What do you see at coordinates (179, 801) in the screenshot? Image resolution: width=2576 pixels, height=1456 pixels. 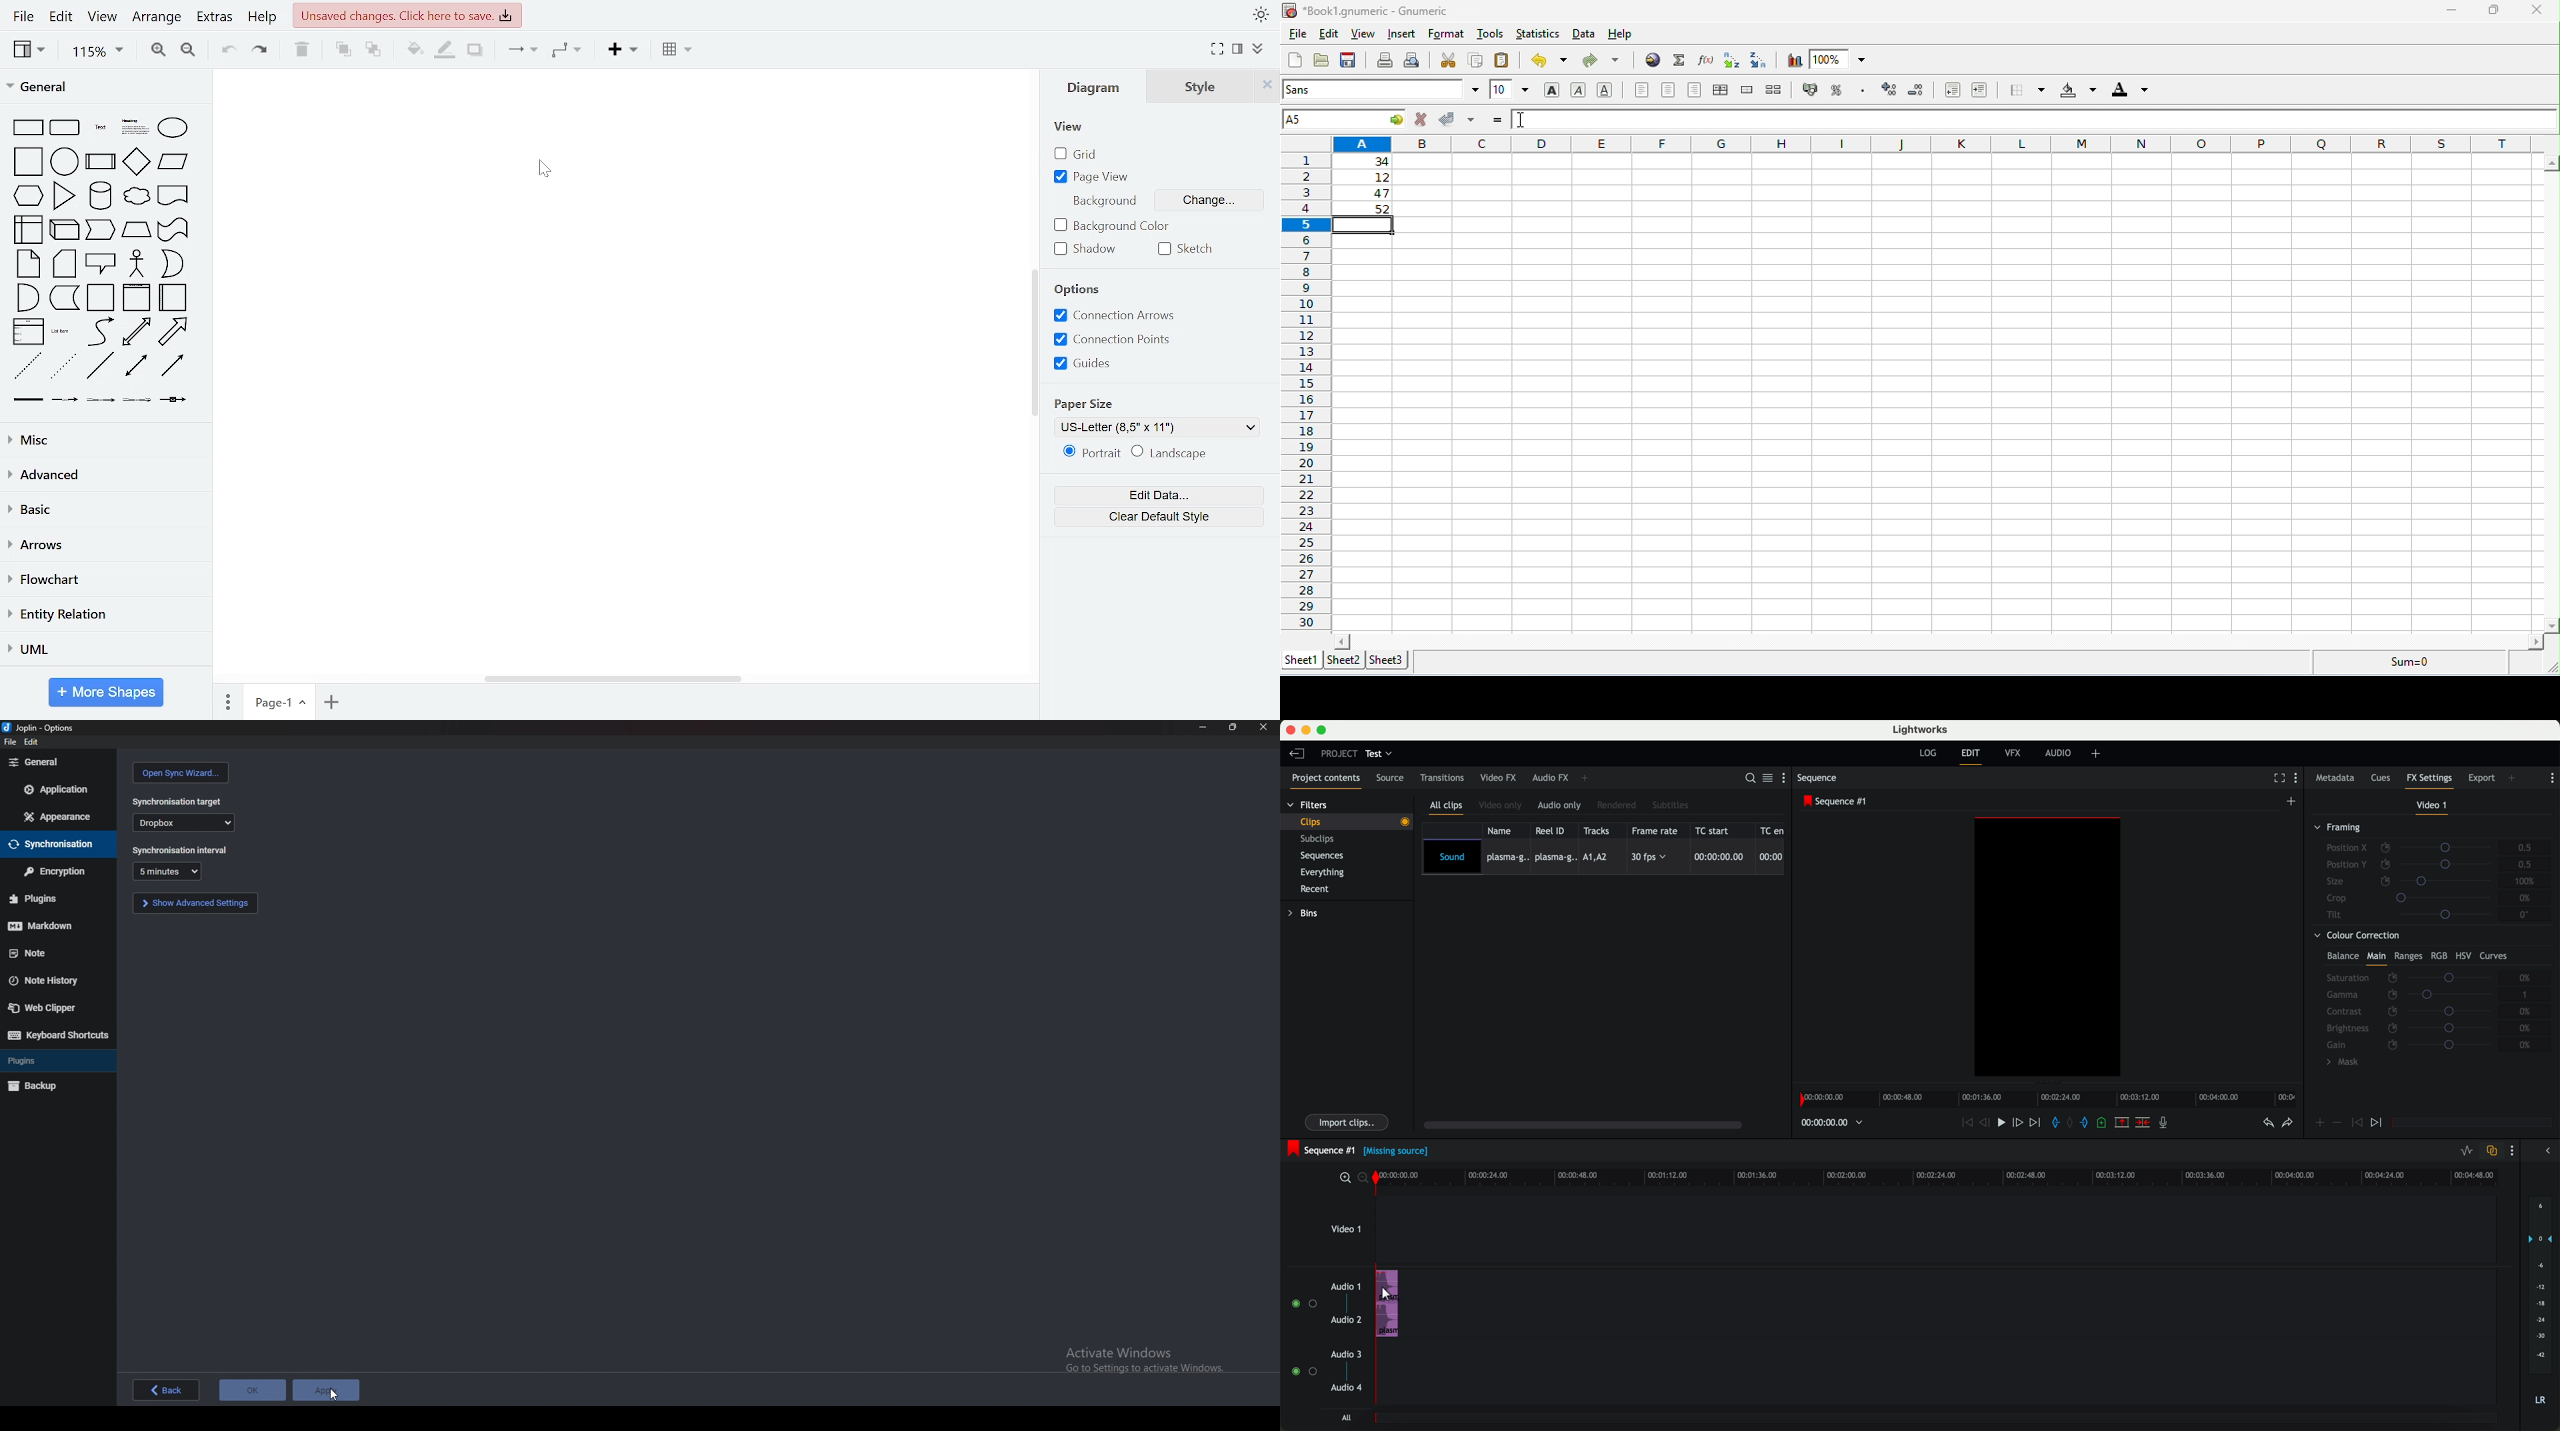 I see `synchronization target` at bounding box center [179, 801].